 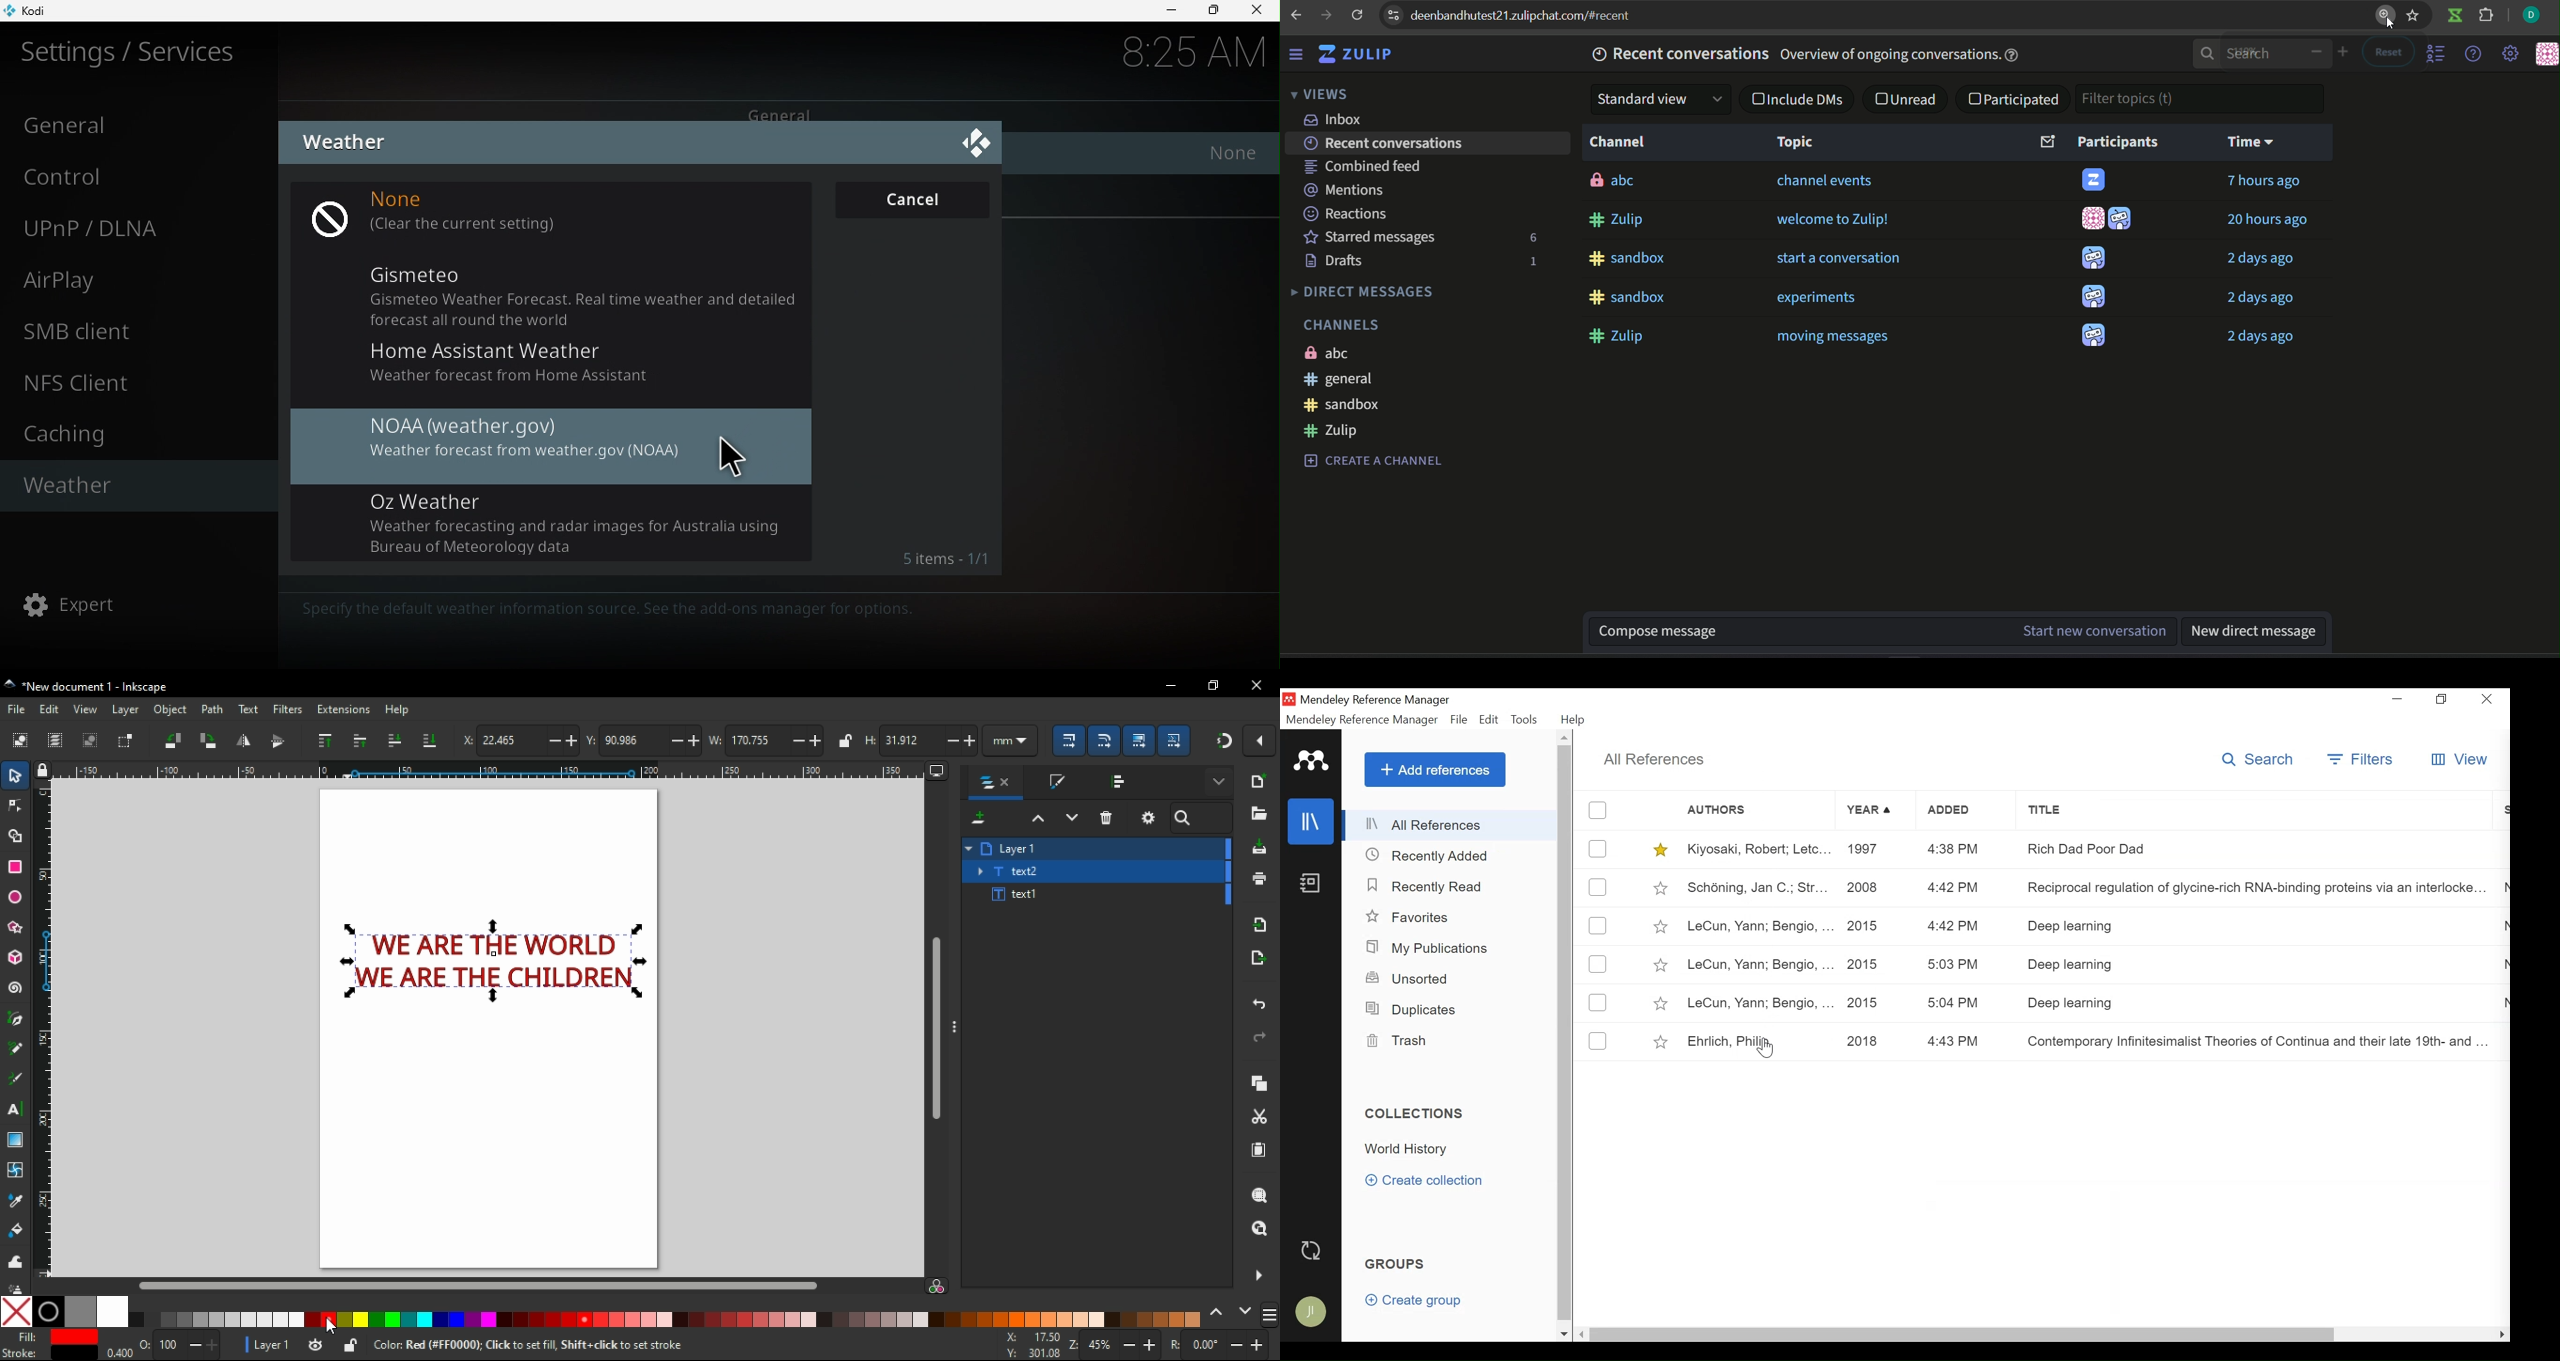 I want to click on next page, so click(x=1326, y=15).